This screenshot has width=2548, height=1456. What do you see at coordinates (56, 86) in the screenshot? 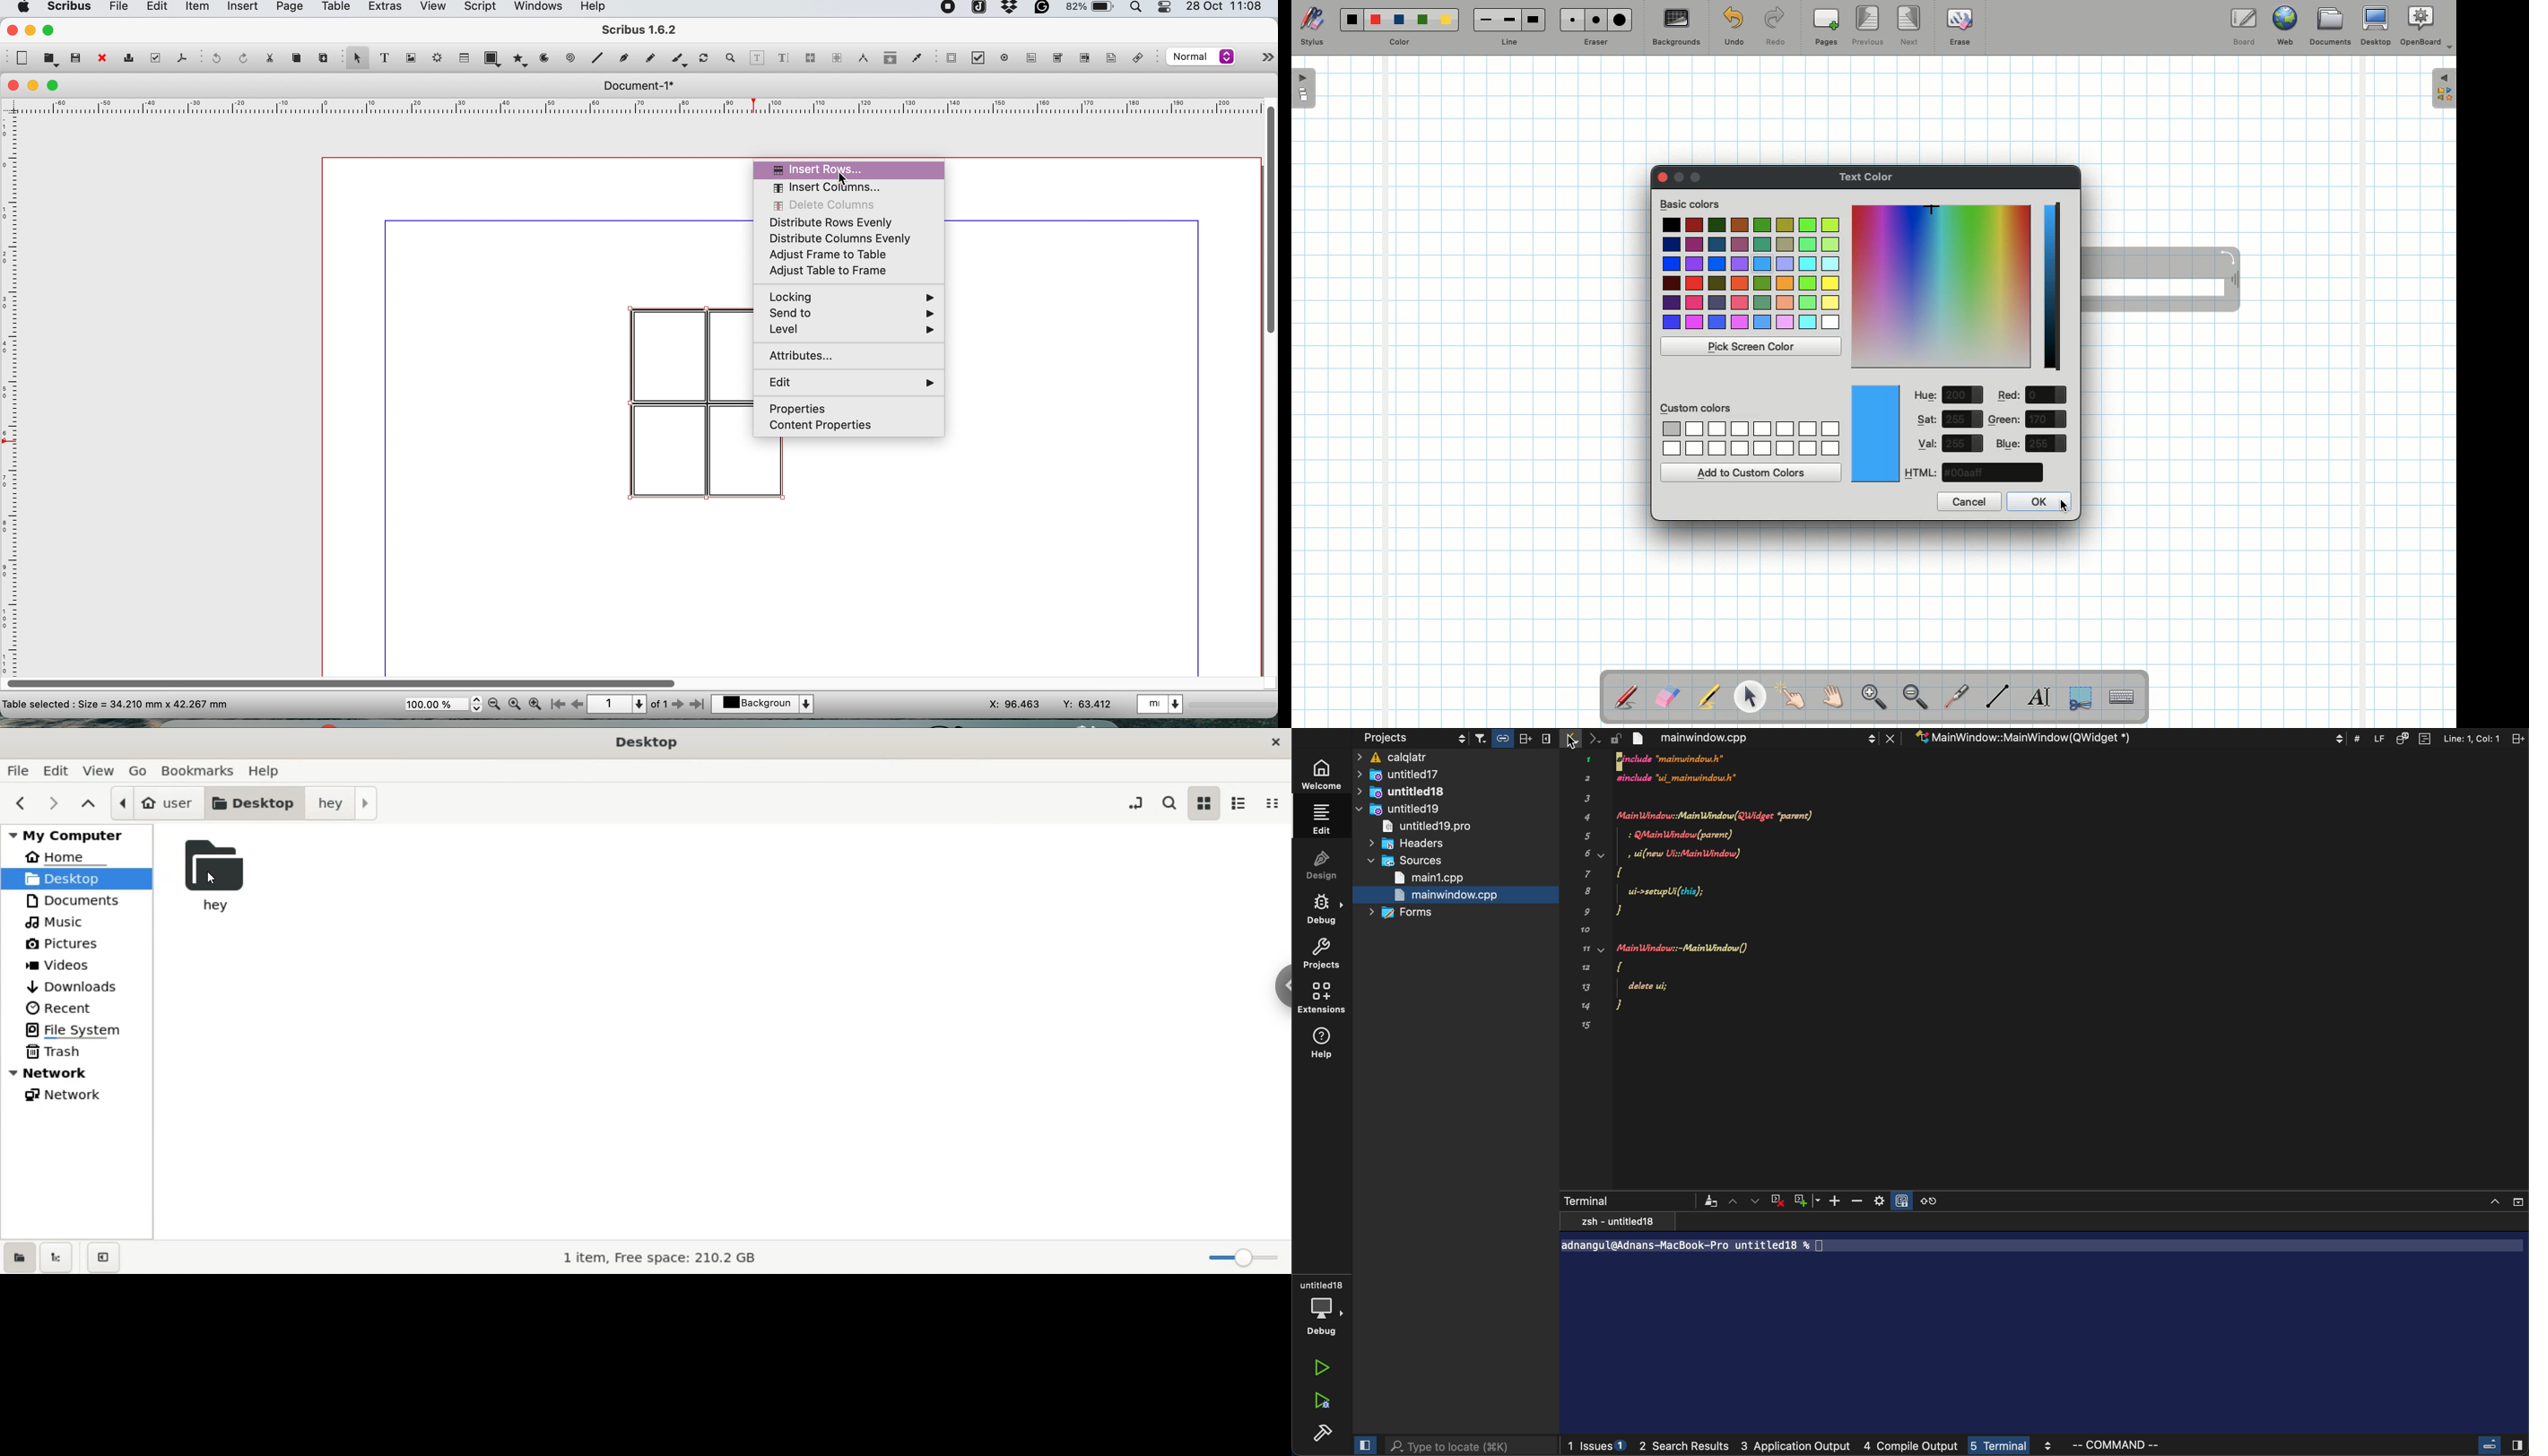
I see `maximise` at bounding box center [56, 86].